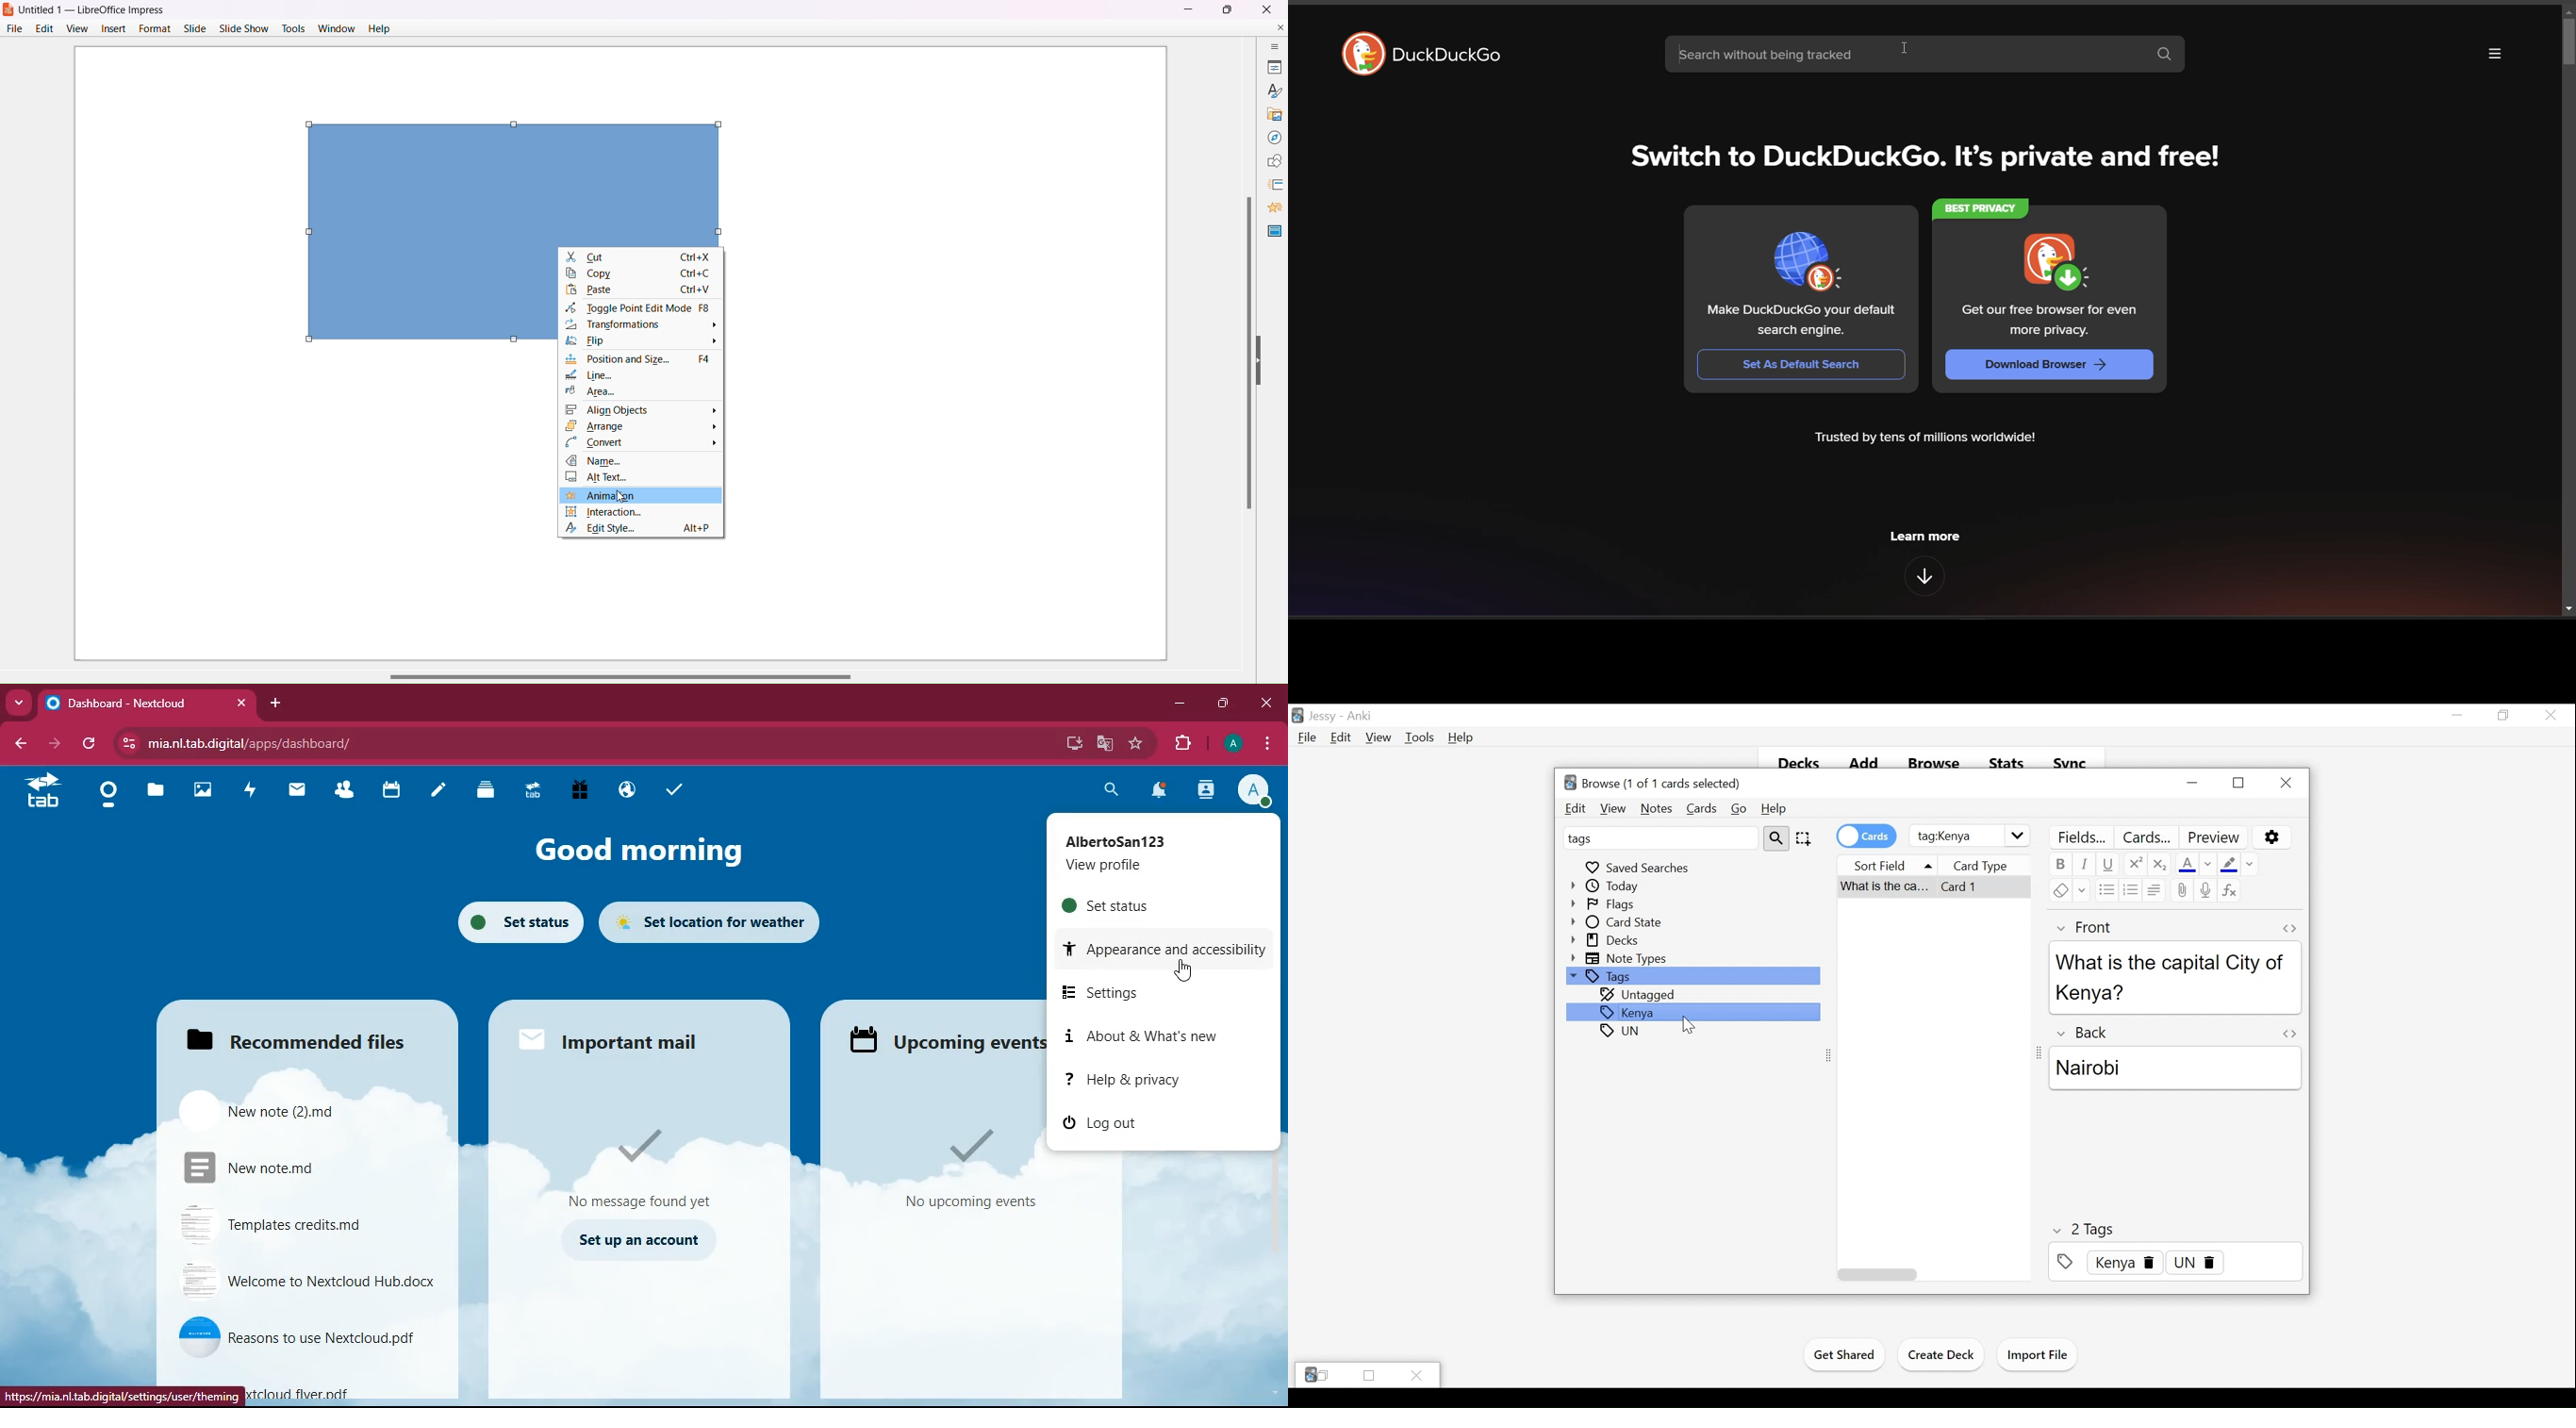  What do you see at coordinates (1103, 744) in the screenshot?
I see `google translate` at bounding box center [1103, 744].